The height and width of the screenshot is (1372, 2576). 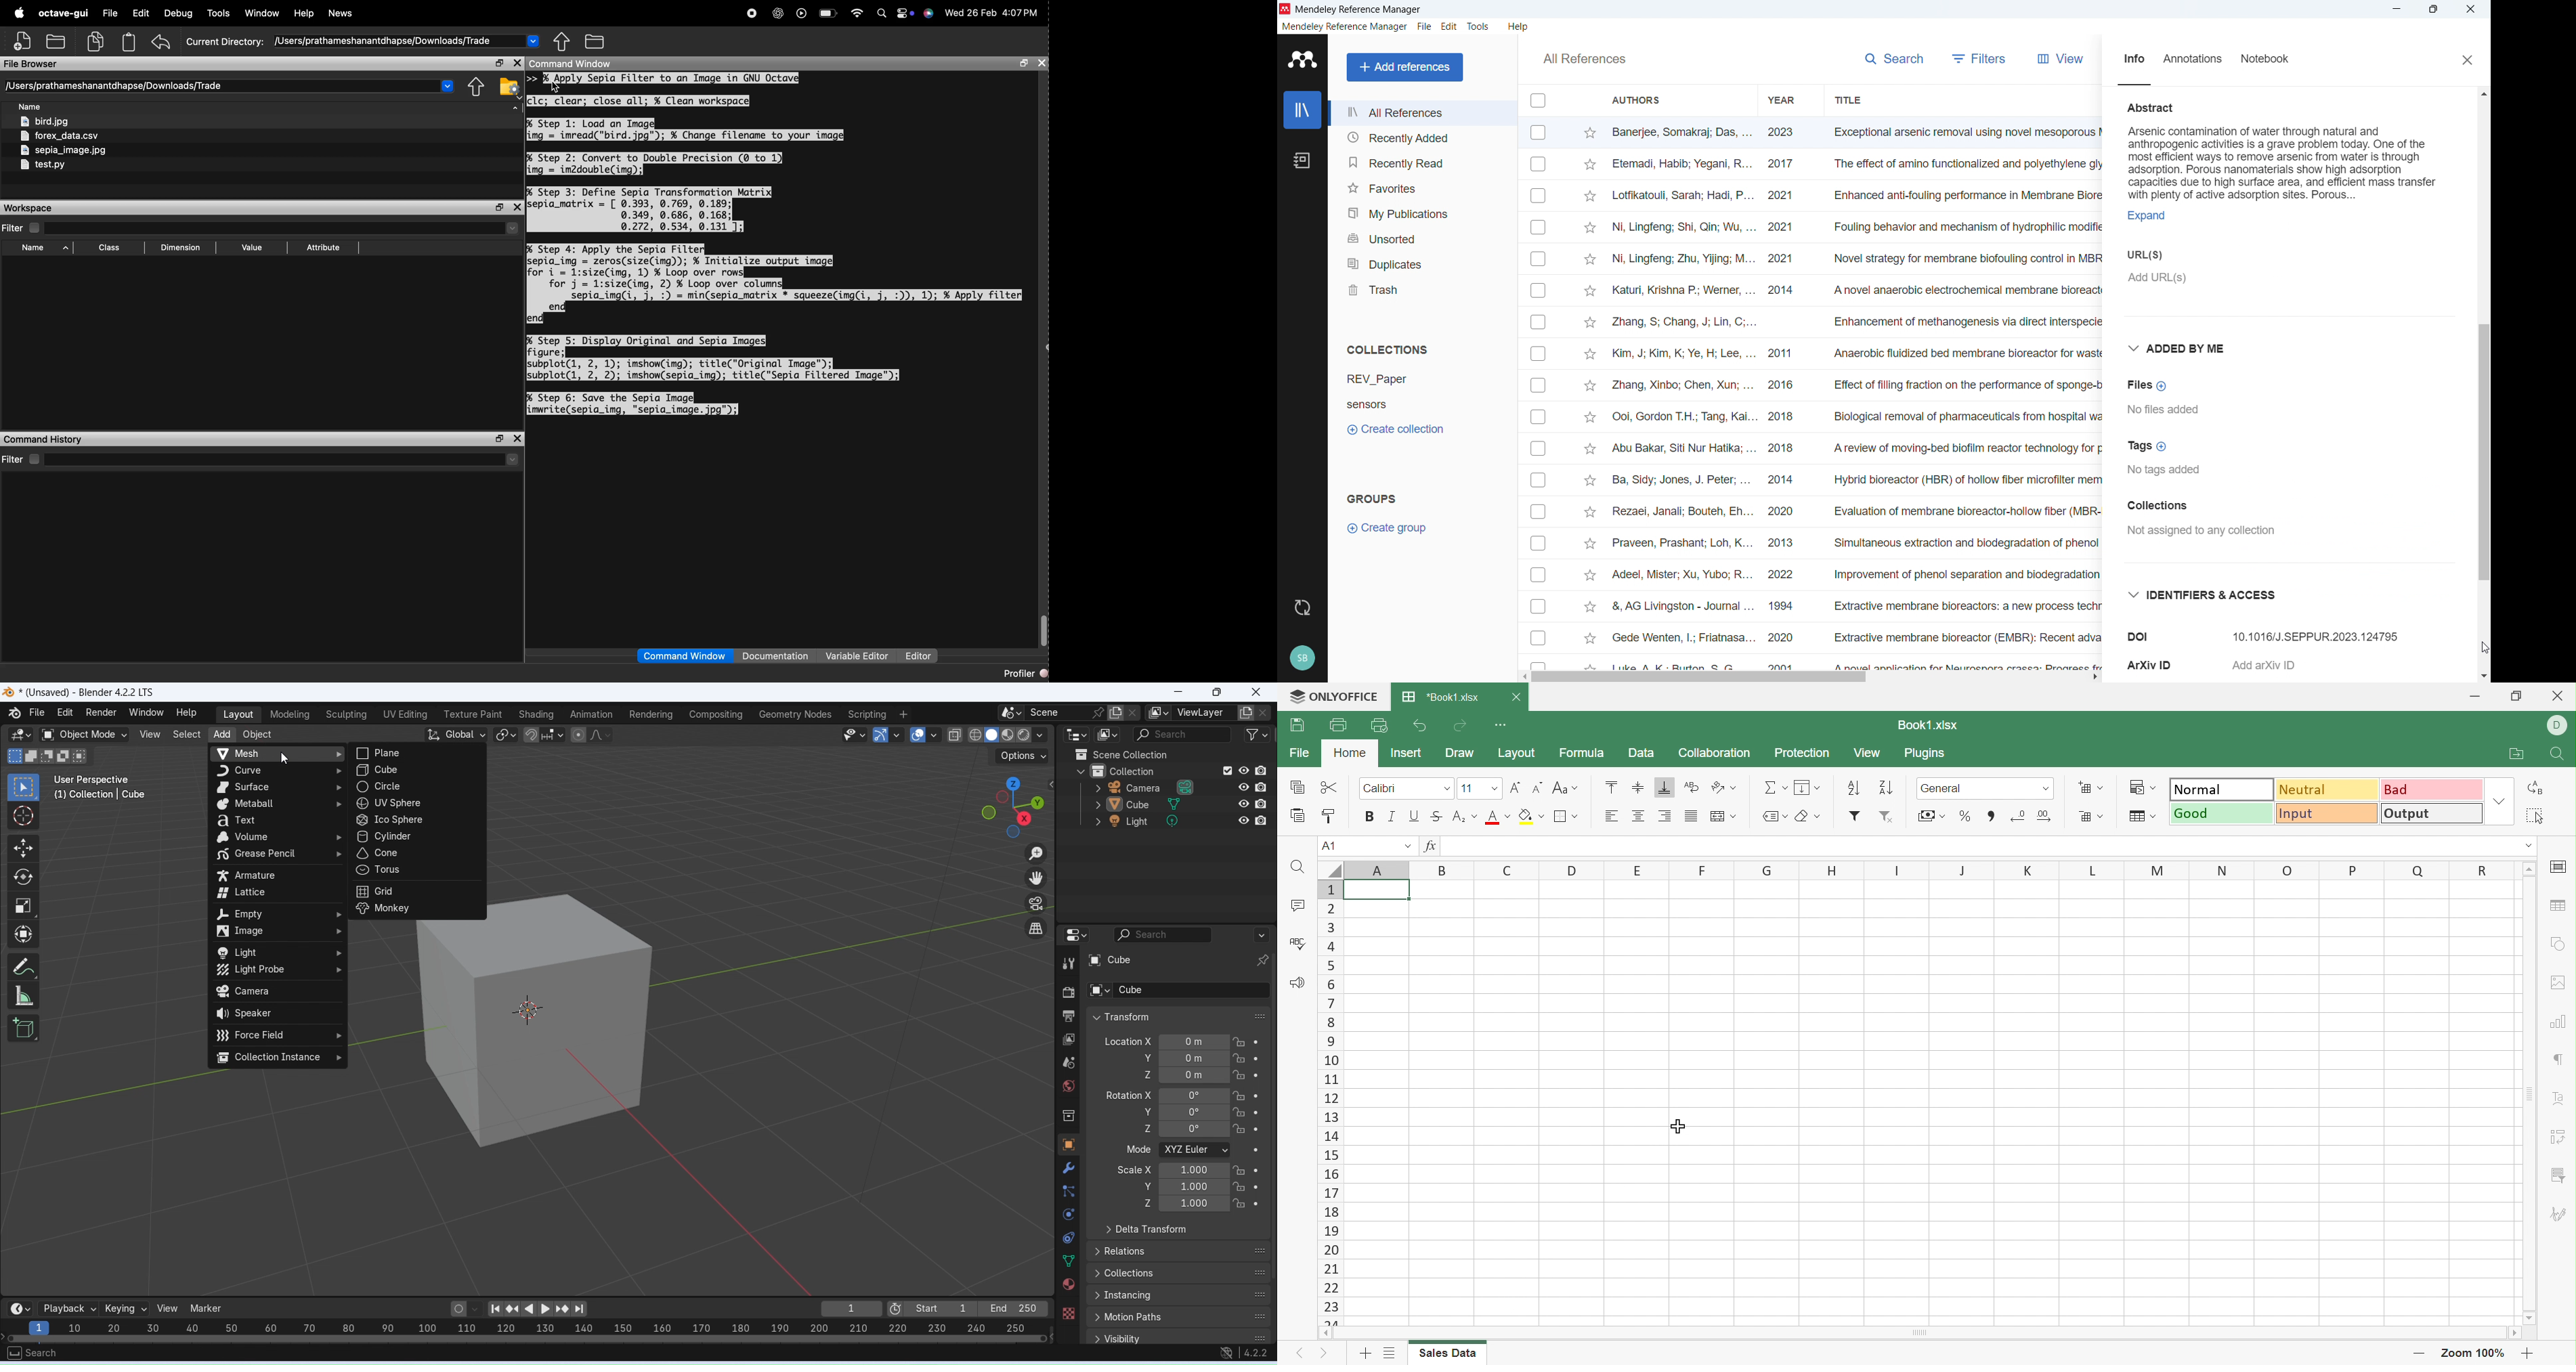 I want to click on Help, so click(x=186, y=713).